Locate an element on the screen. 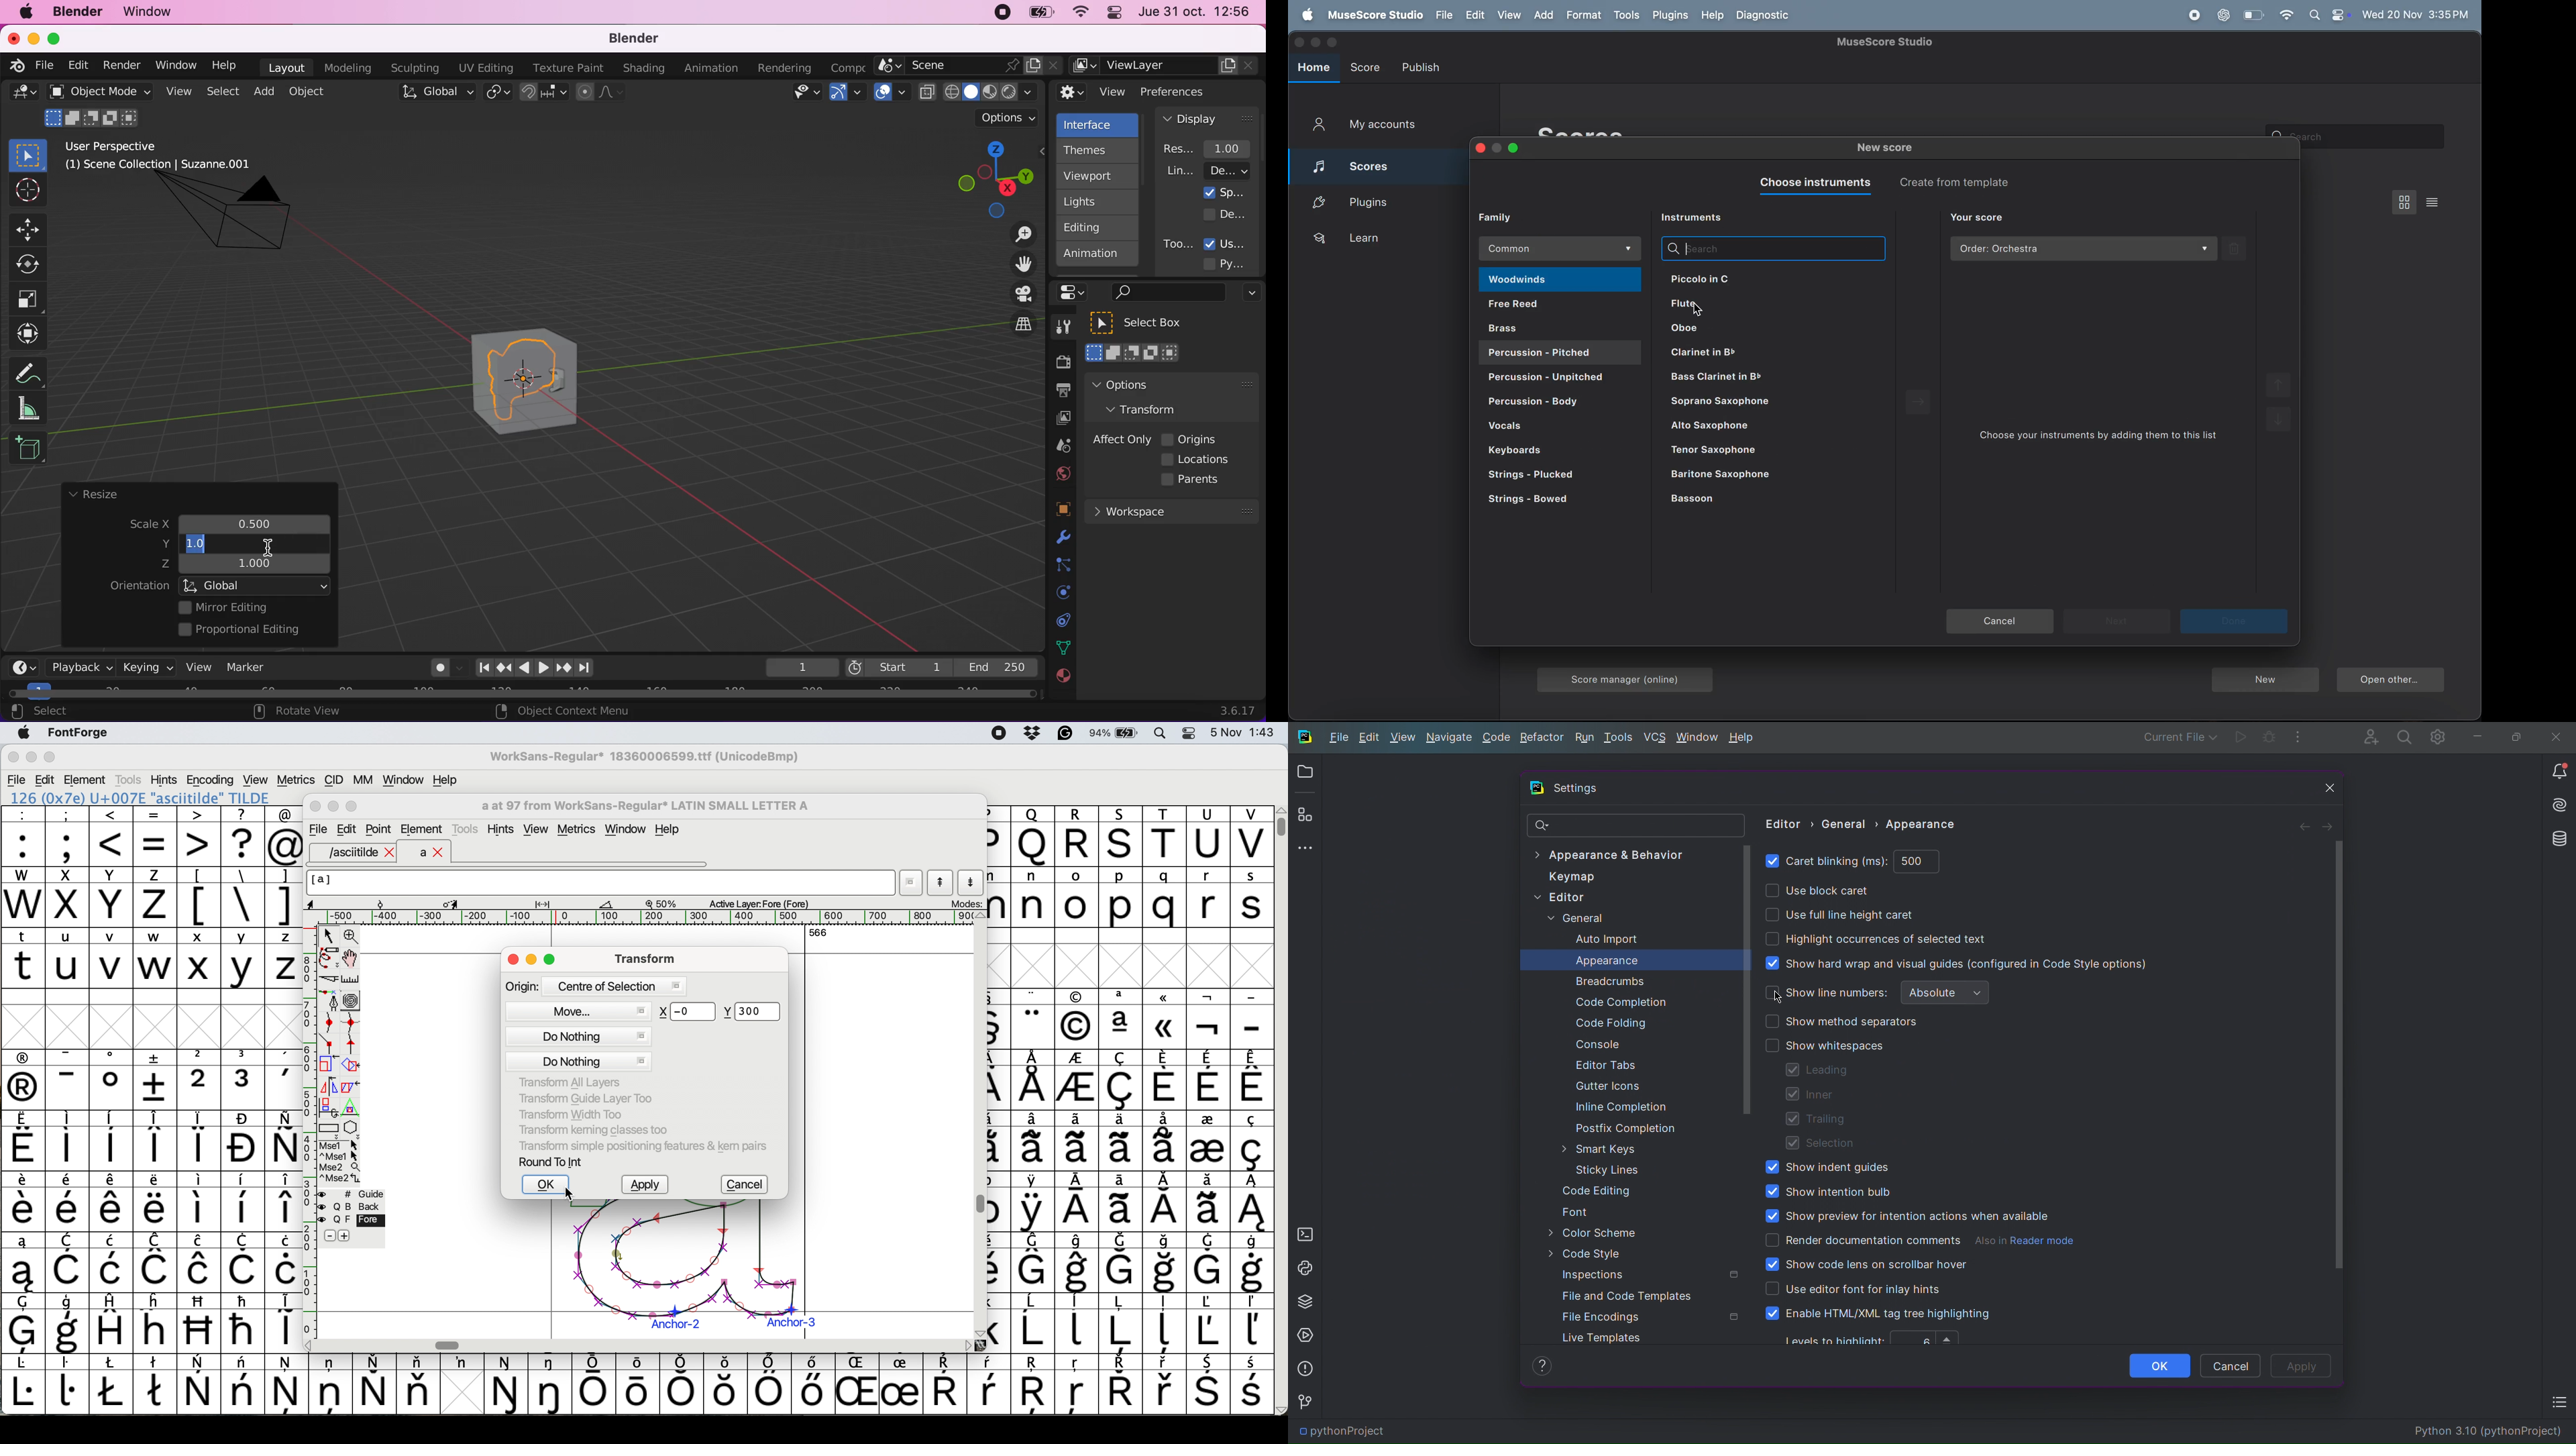 Image resolution: width=2576 pixels, height=1456 pixels. delete is located at coordinates (2235, 248).